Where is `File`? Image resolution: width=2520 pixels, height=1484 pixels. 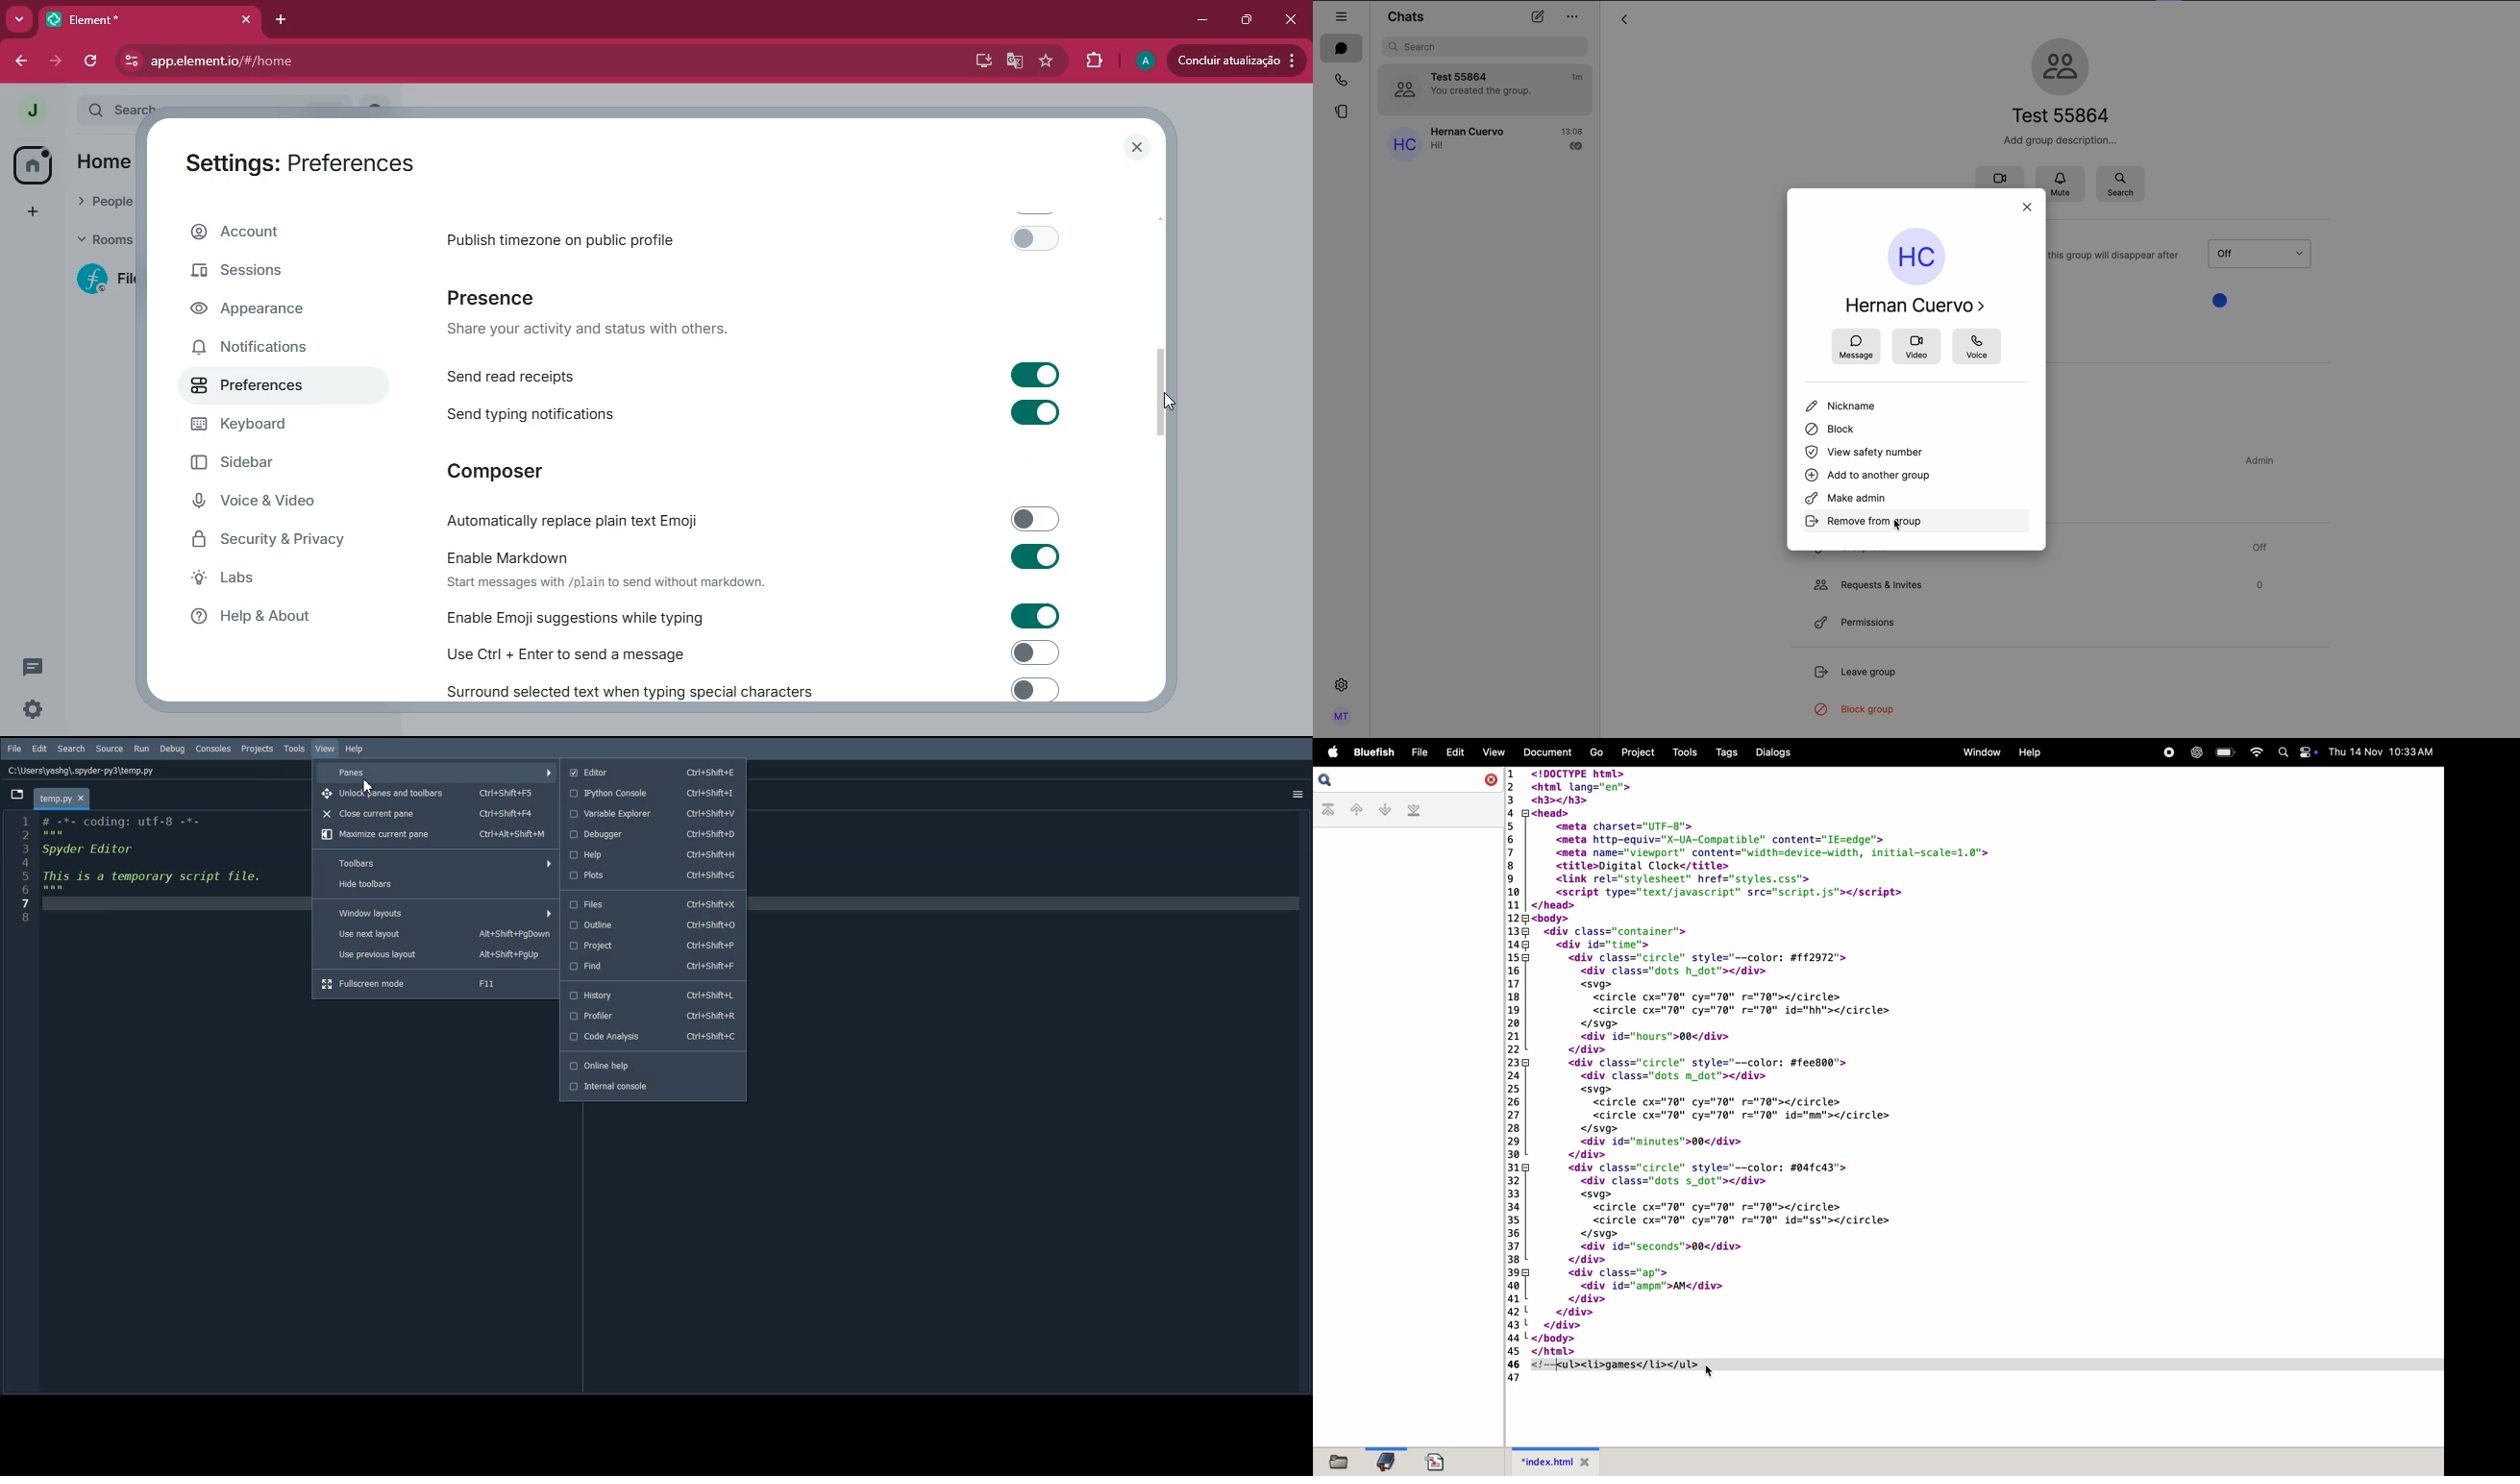 File is located at coordinates (1420, 752).